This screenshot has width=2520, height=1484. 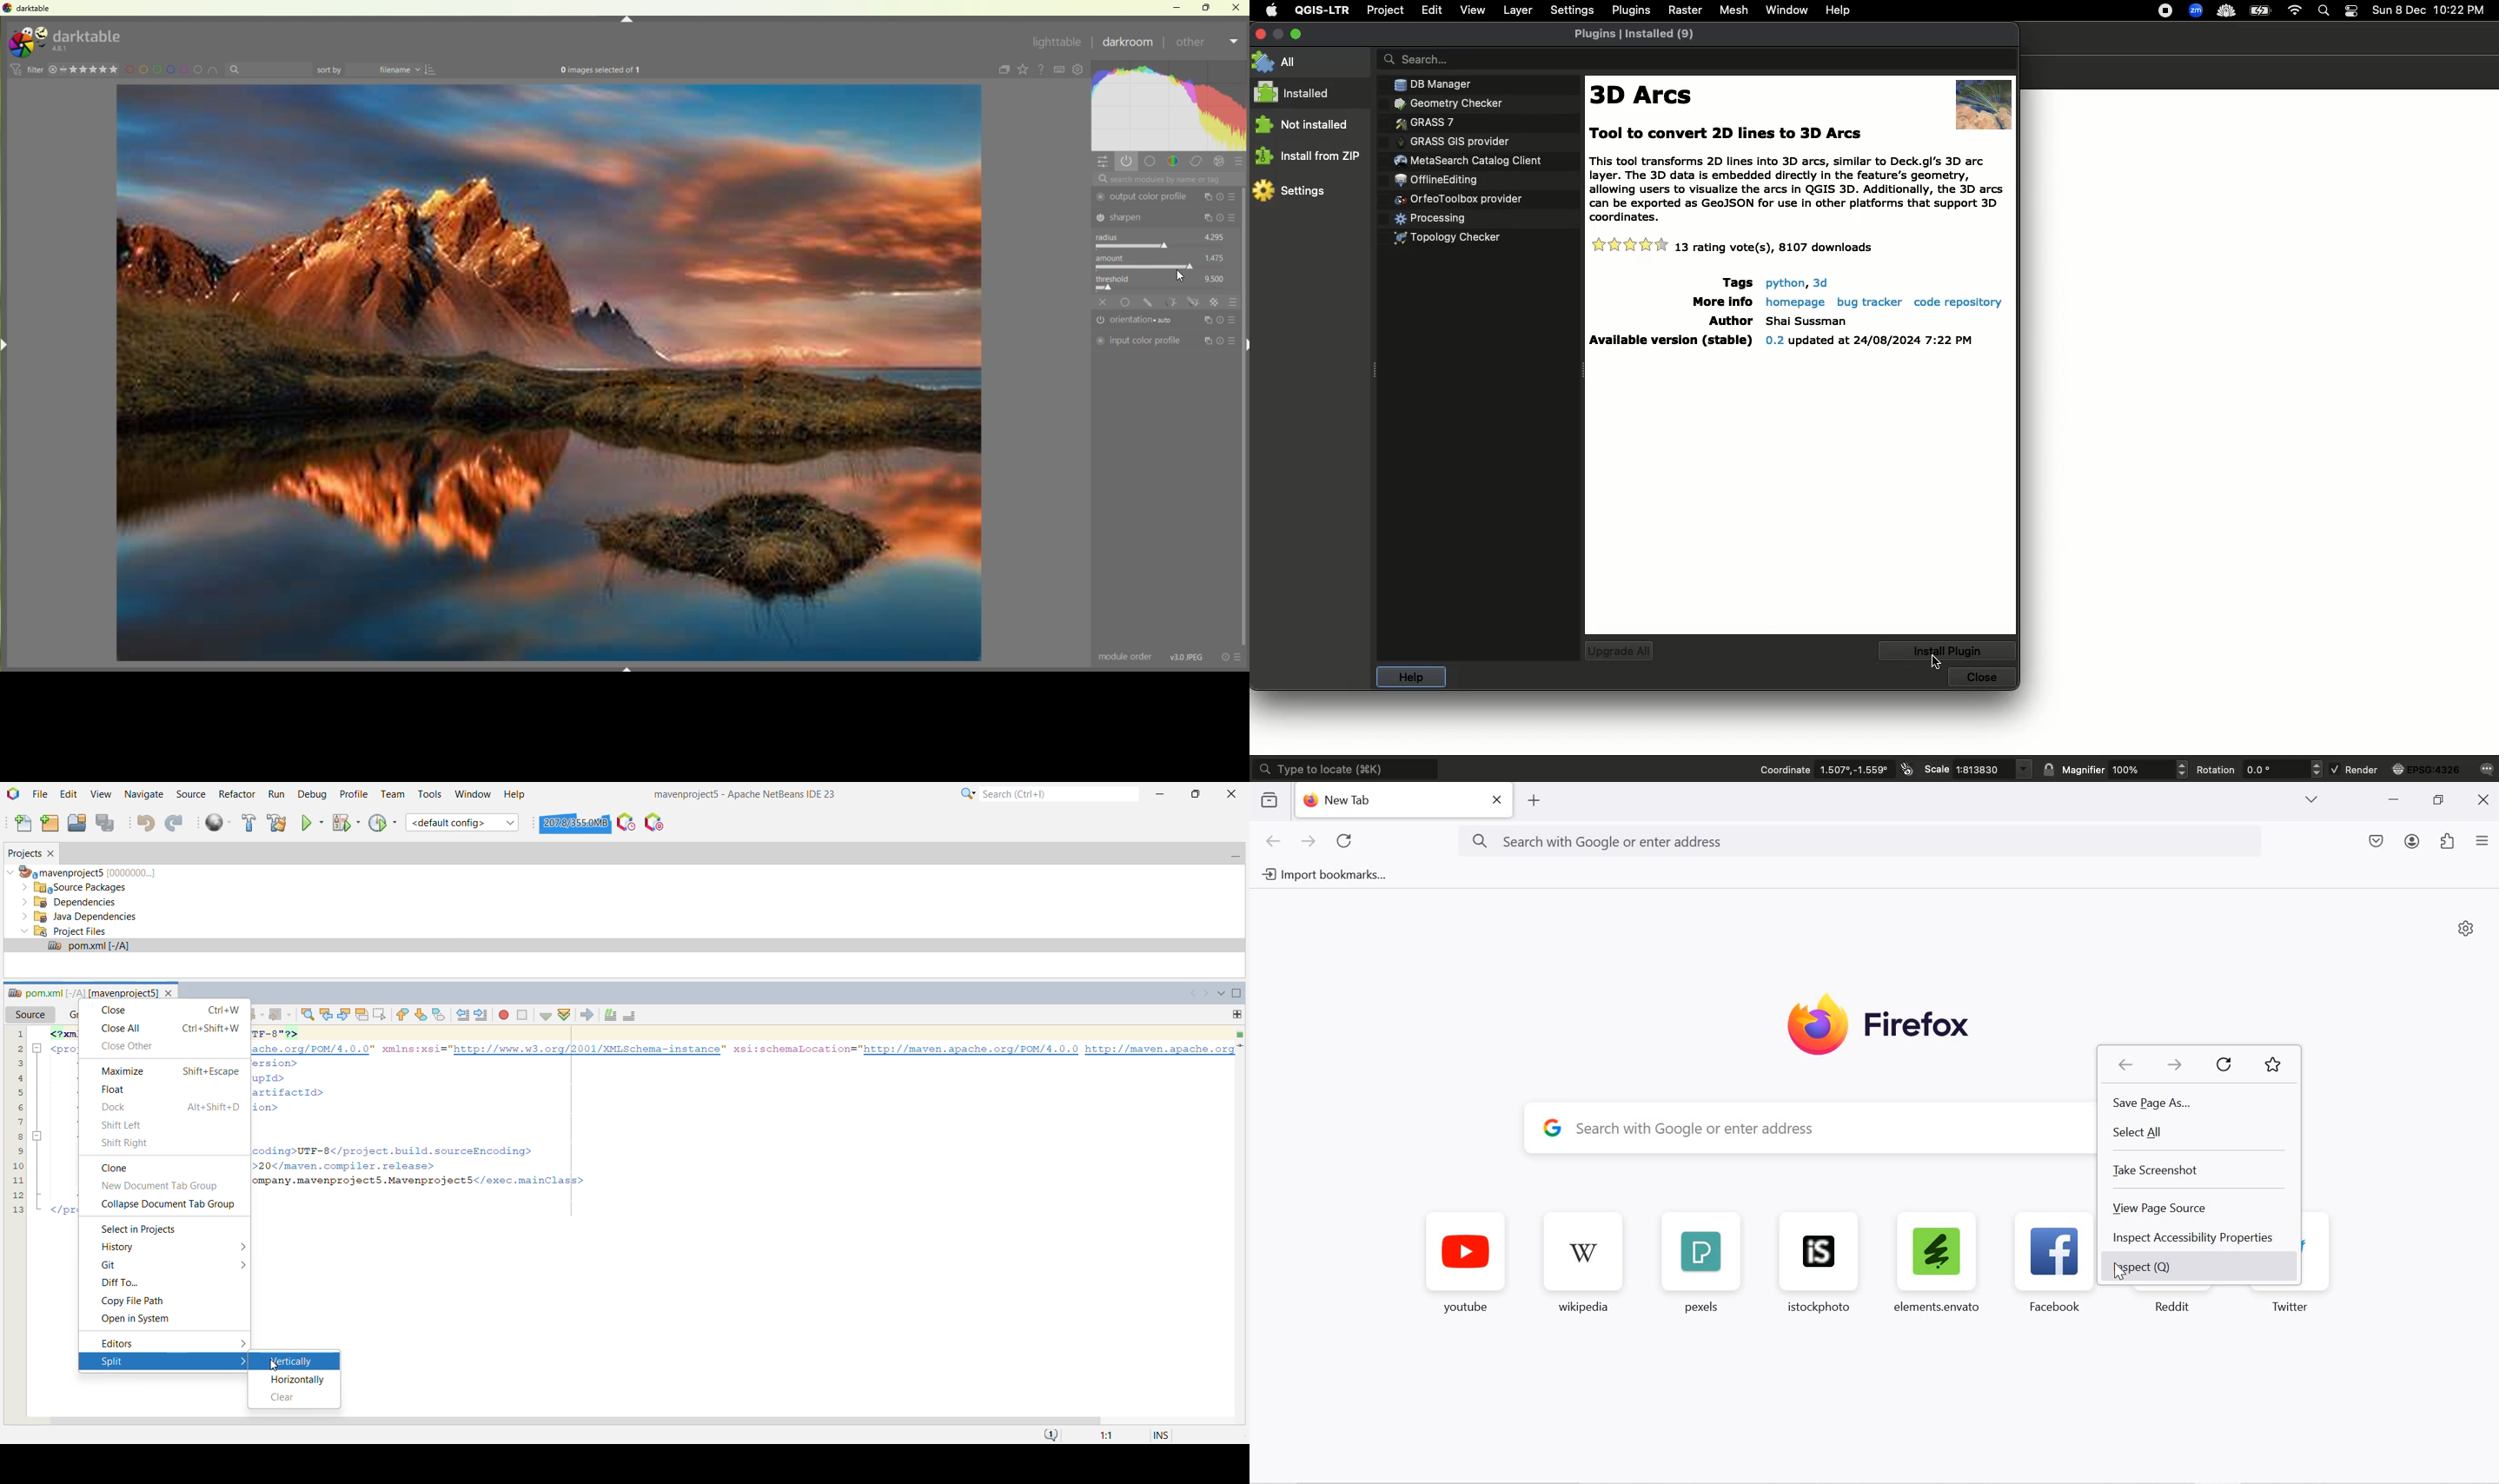 I want to click on Type to locate, so click(x=1346, y=768).